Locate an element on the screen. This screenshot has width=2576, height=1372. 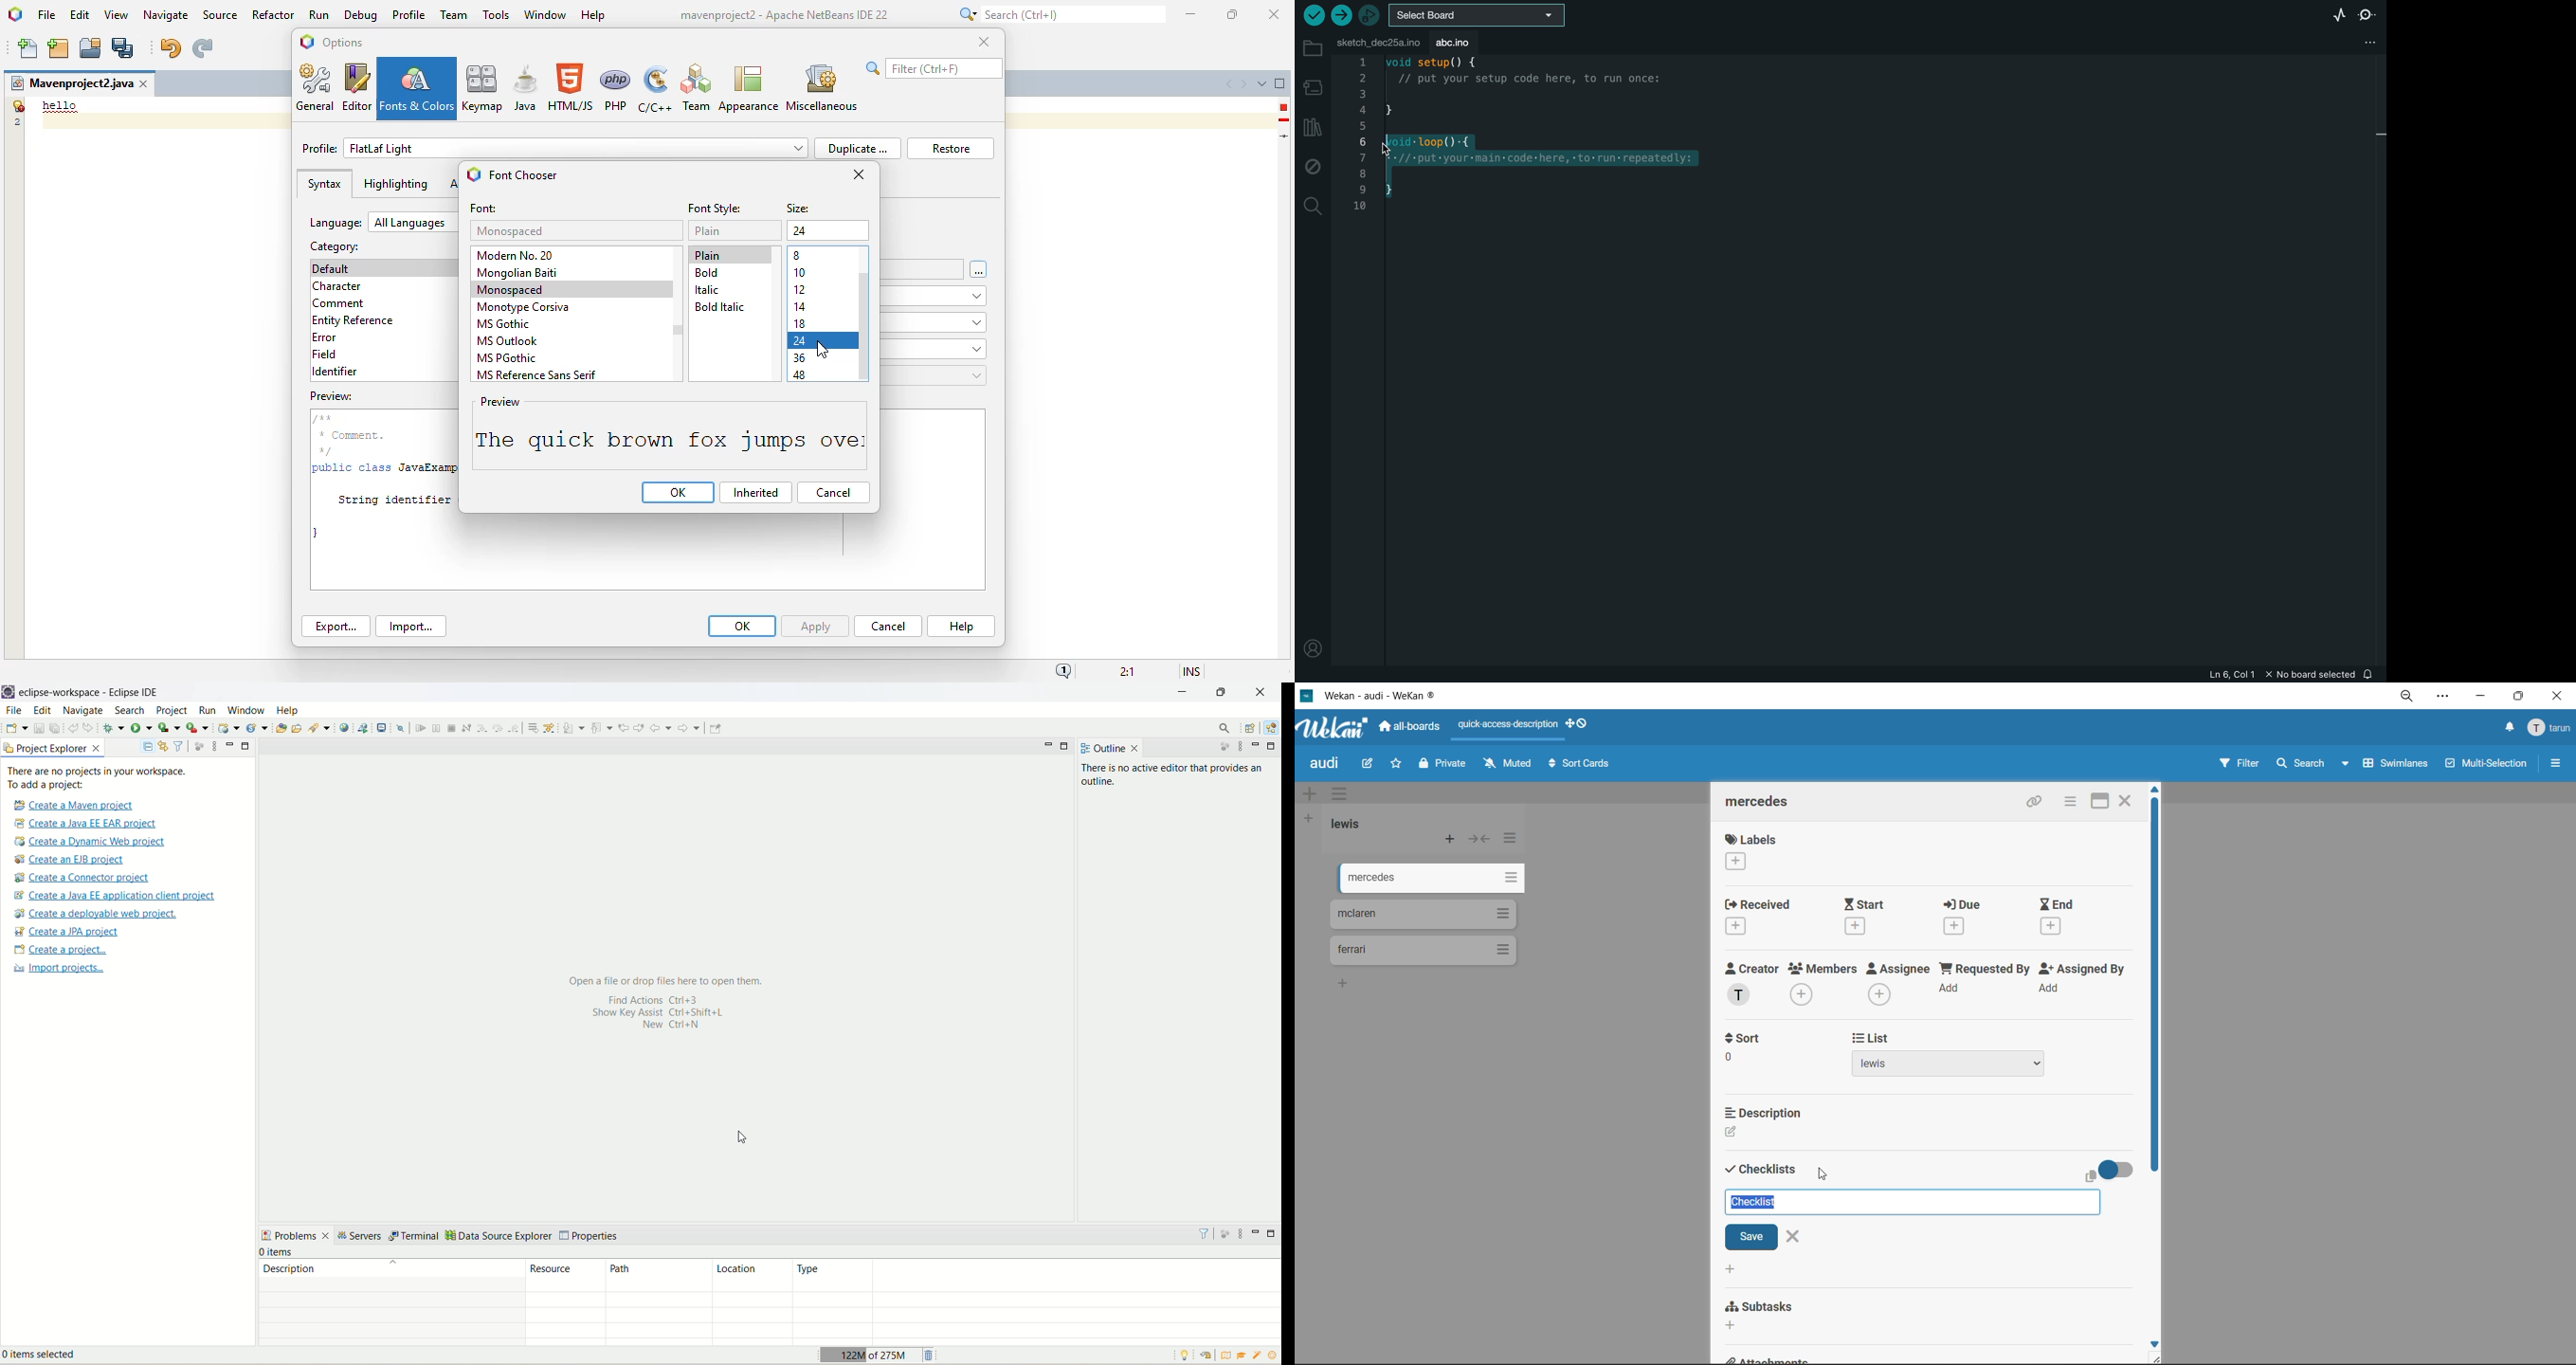
card title is located at coordinates (1763, 803).